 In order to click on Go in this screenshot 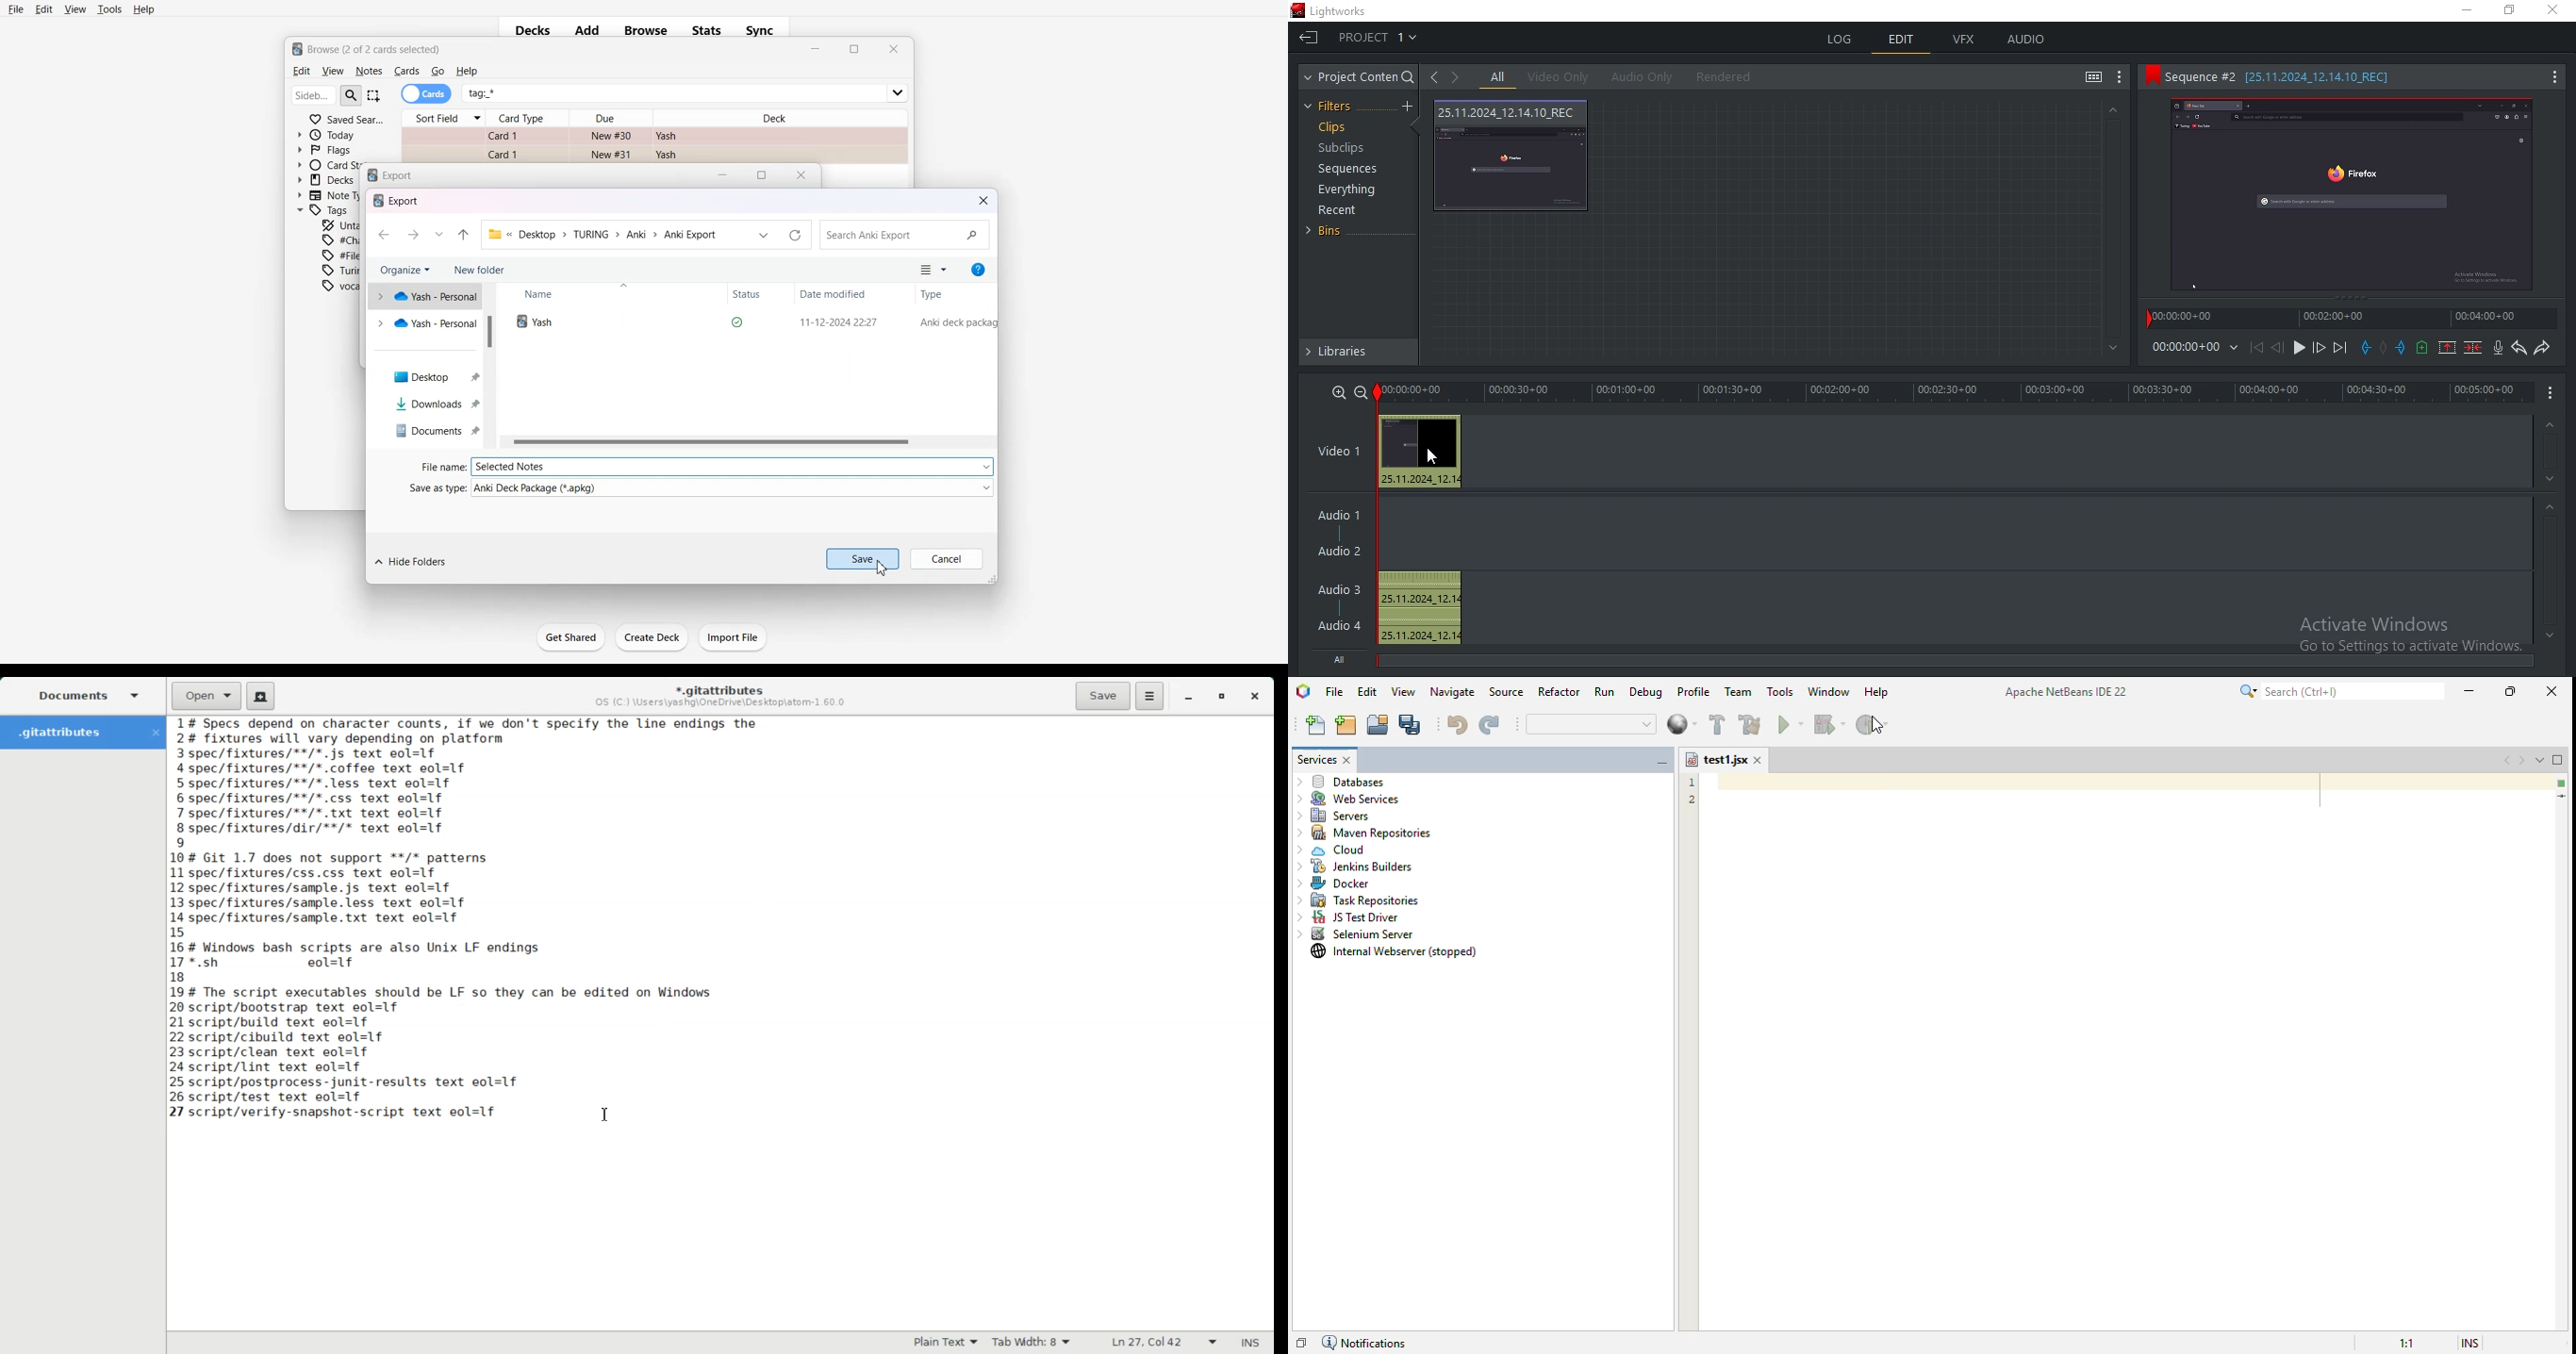, I will do `click(438, 71)`.